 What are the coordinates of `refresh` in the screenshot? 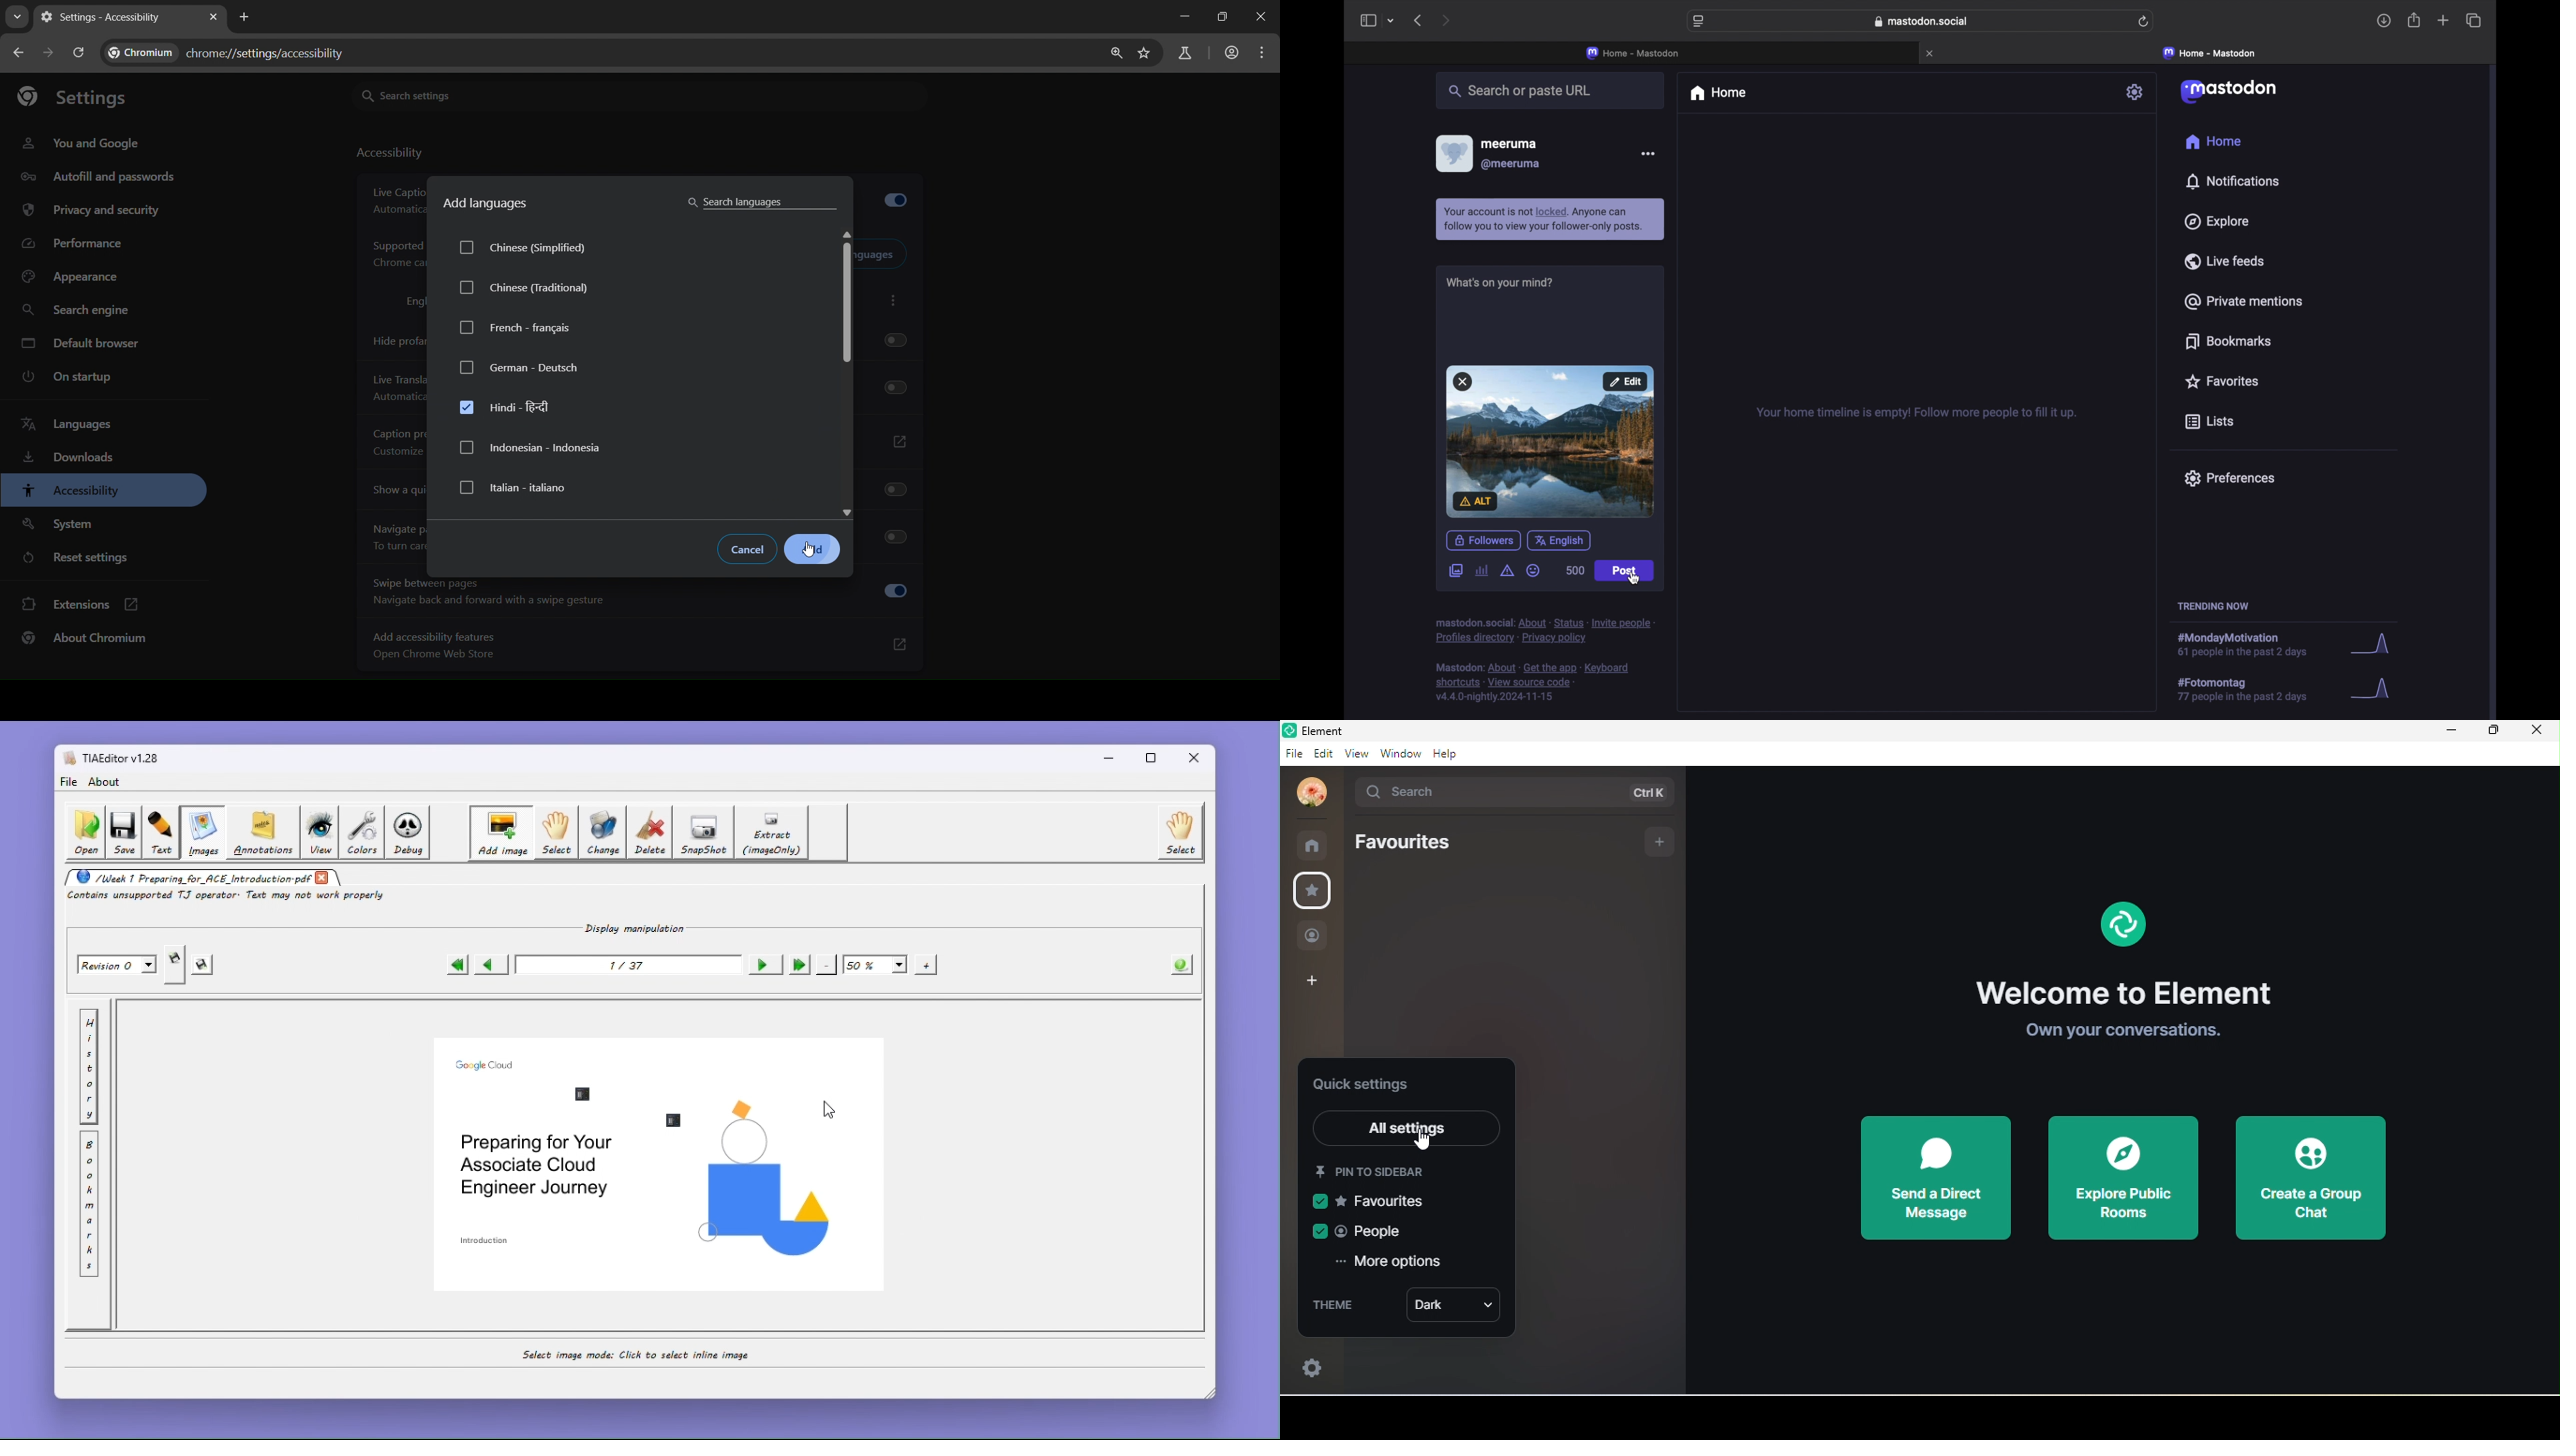 It's located at (2144, 22).